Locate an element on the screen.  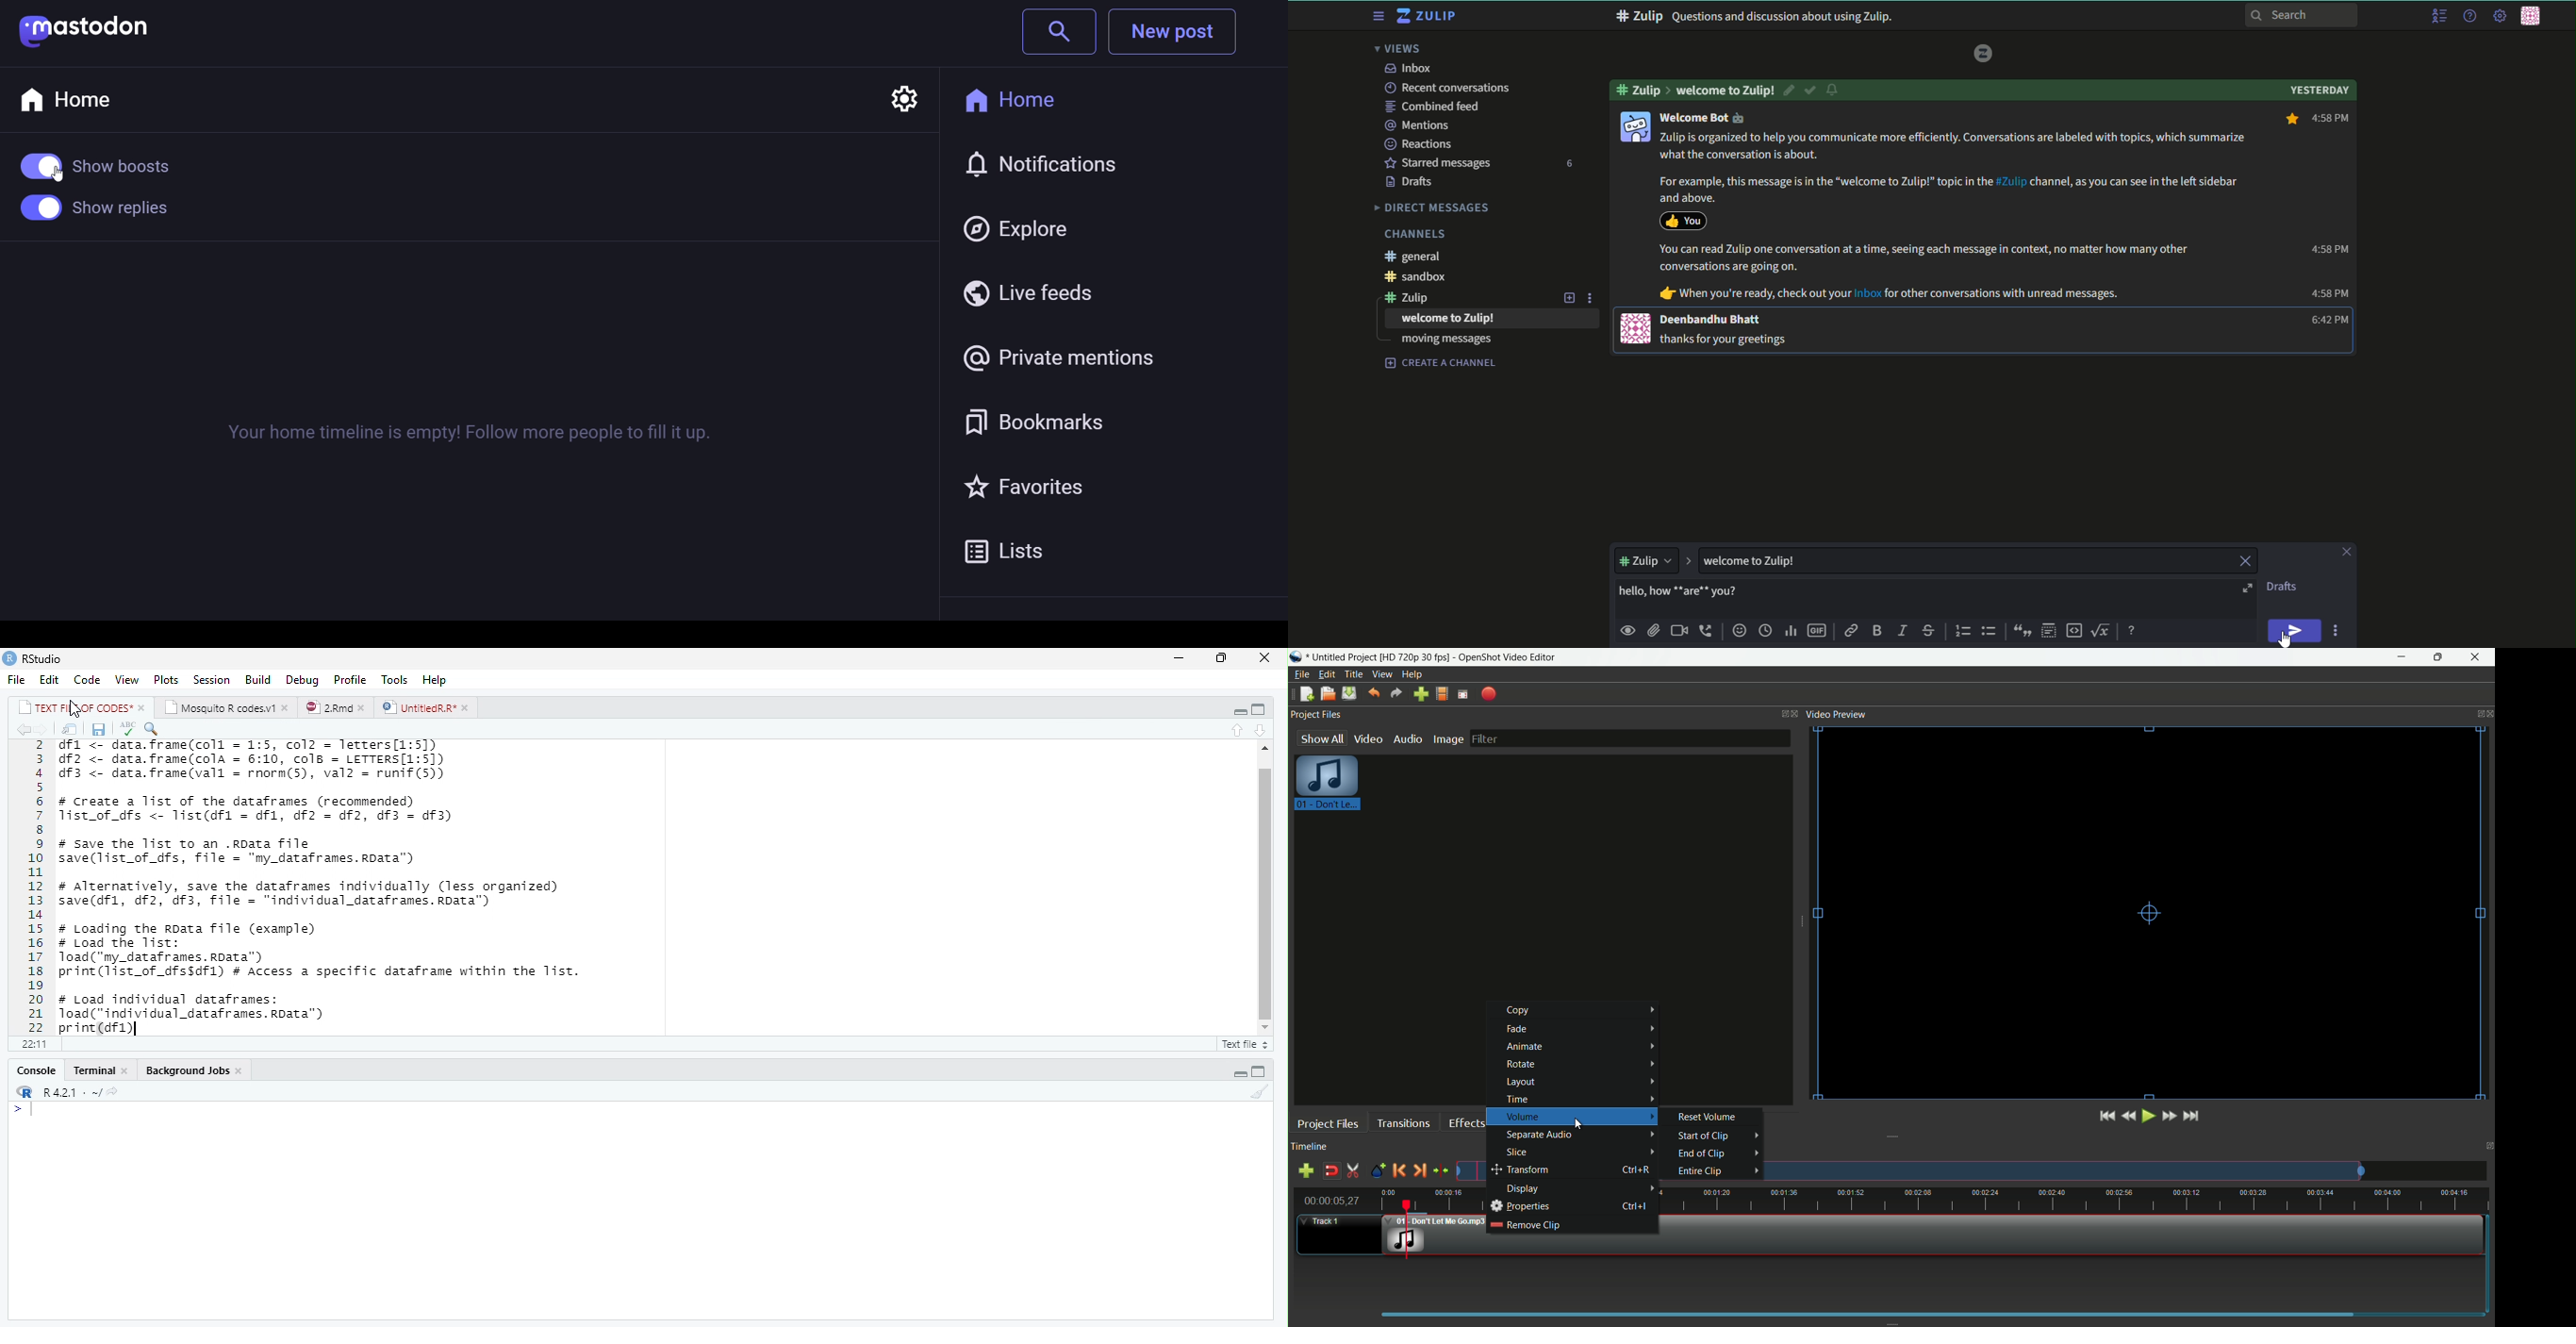
help menu is located at coordinates (2468, 17).